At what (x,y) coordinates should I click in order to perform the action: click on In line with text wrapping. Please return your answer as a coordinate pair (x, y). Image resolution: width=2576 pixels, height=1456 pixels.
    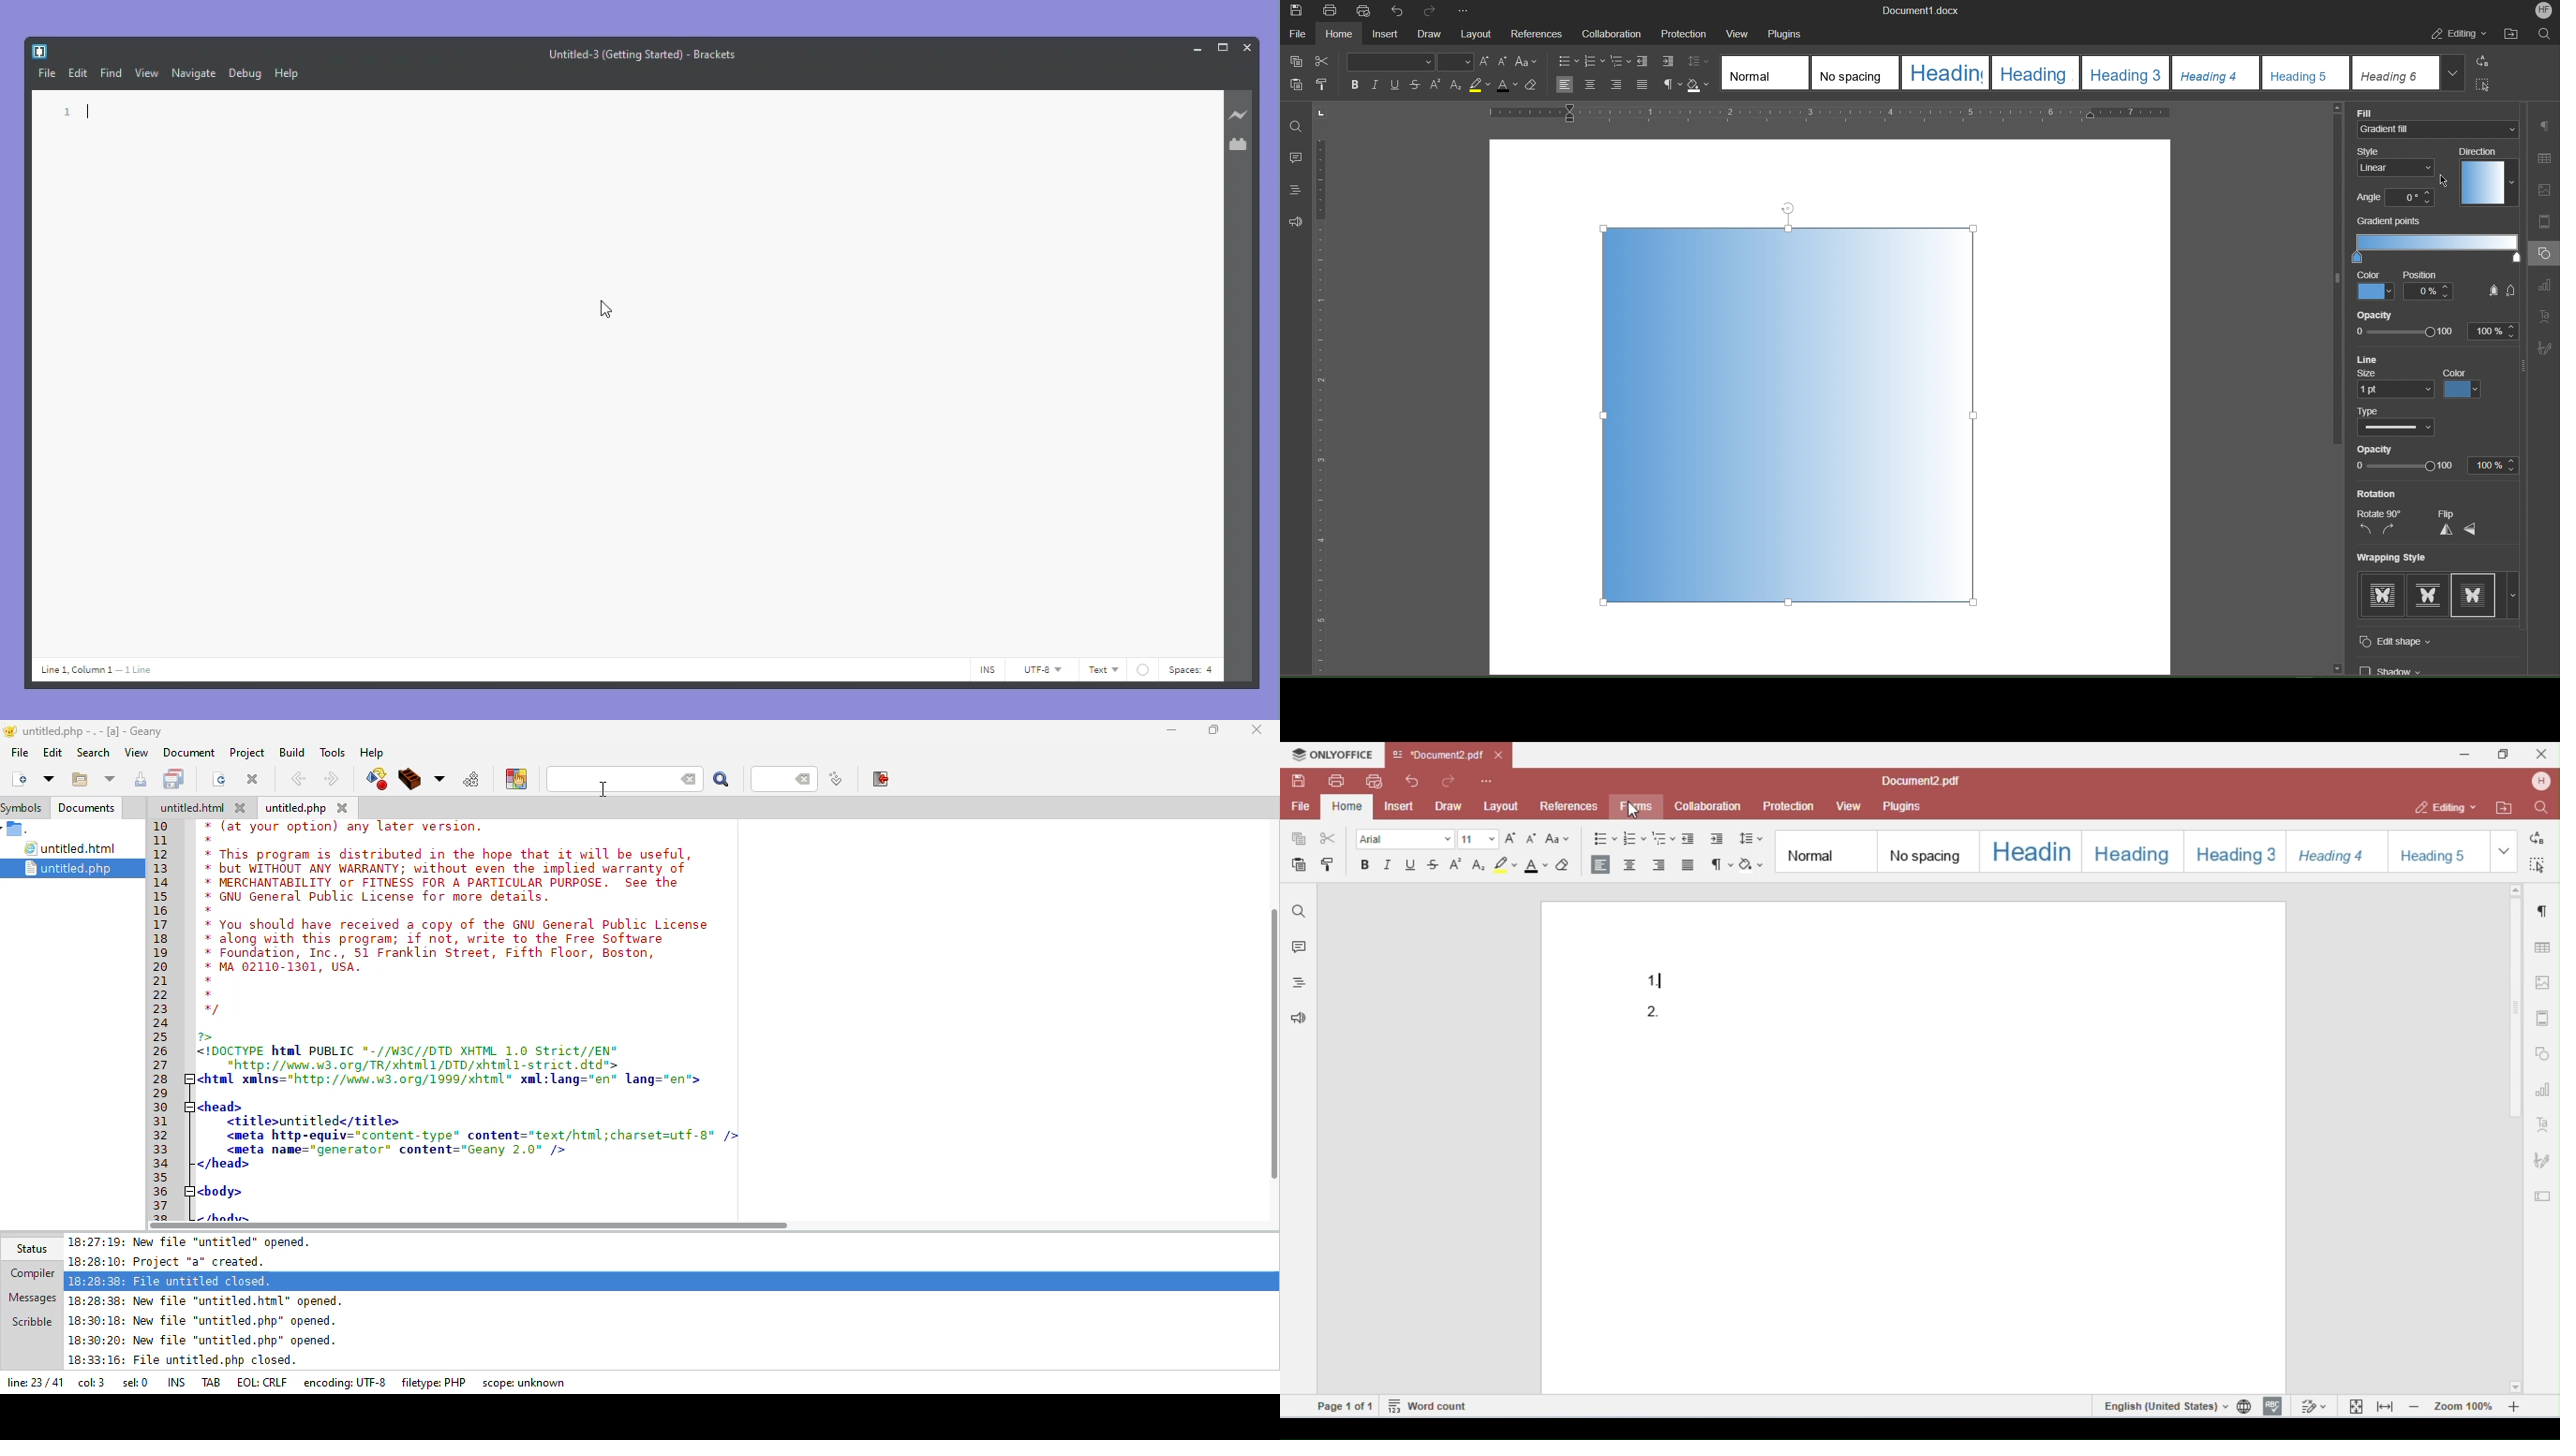
    Looking at the image, I should click on (2380, 595).